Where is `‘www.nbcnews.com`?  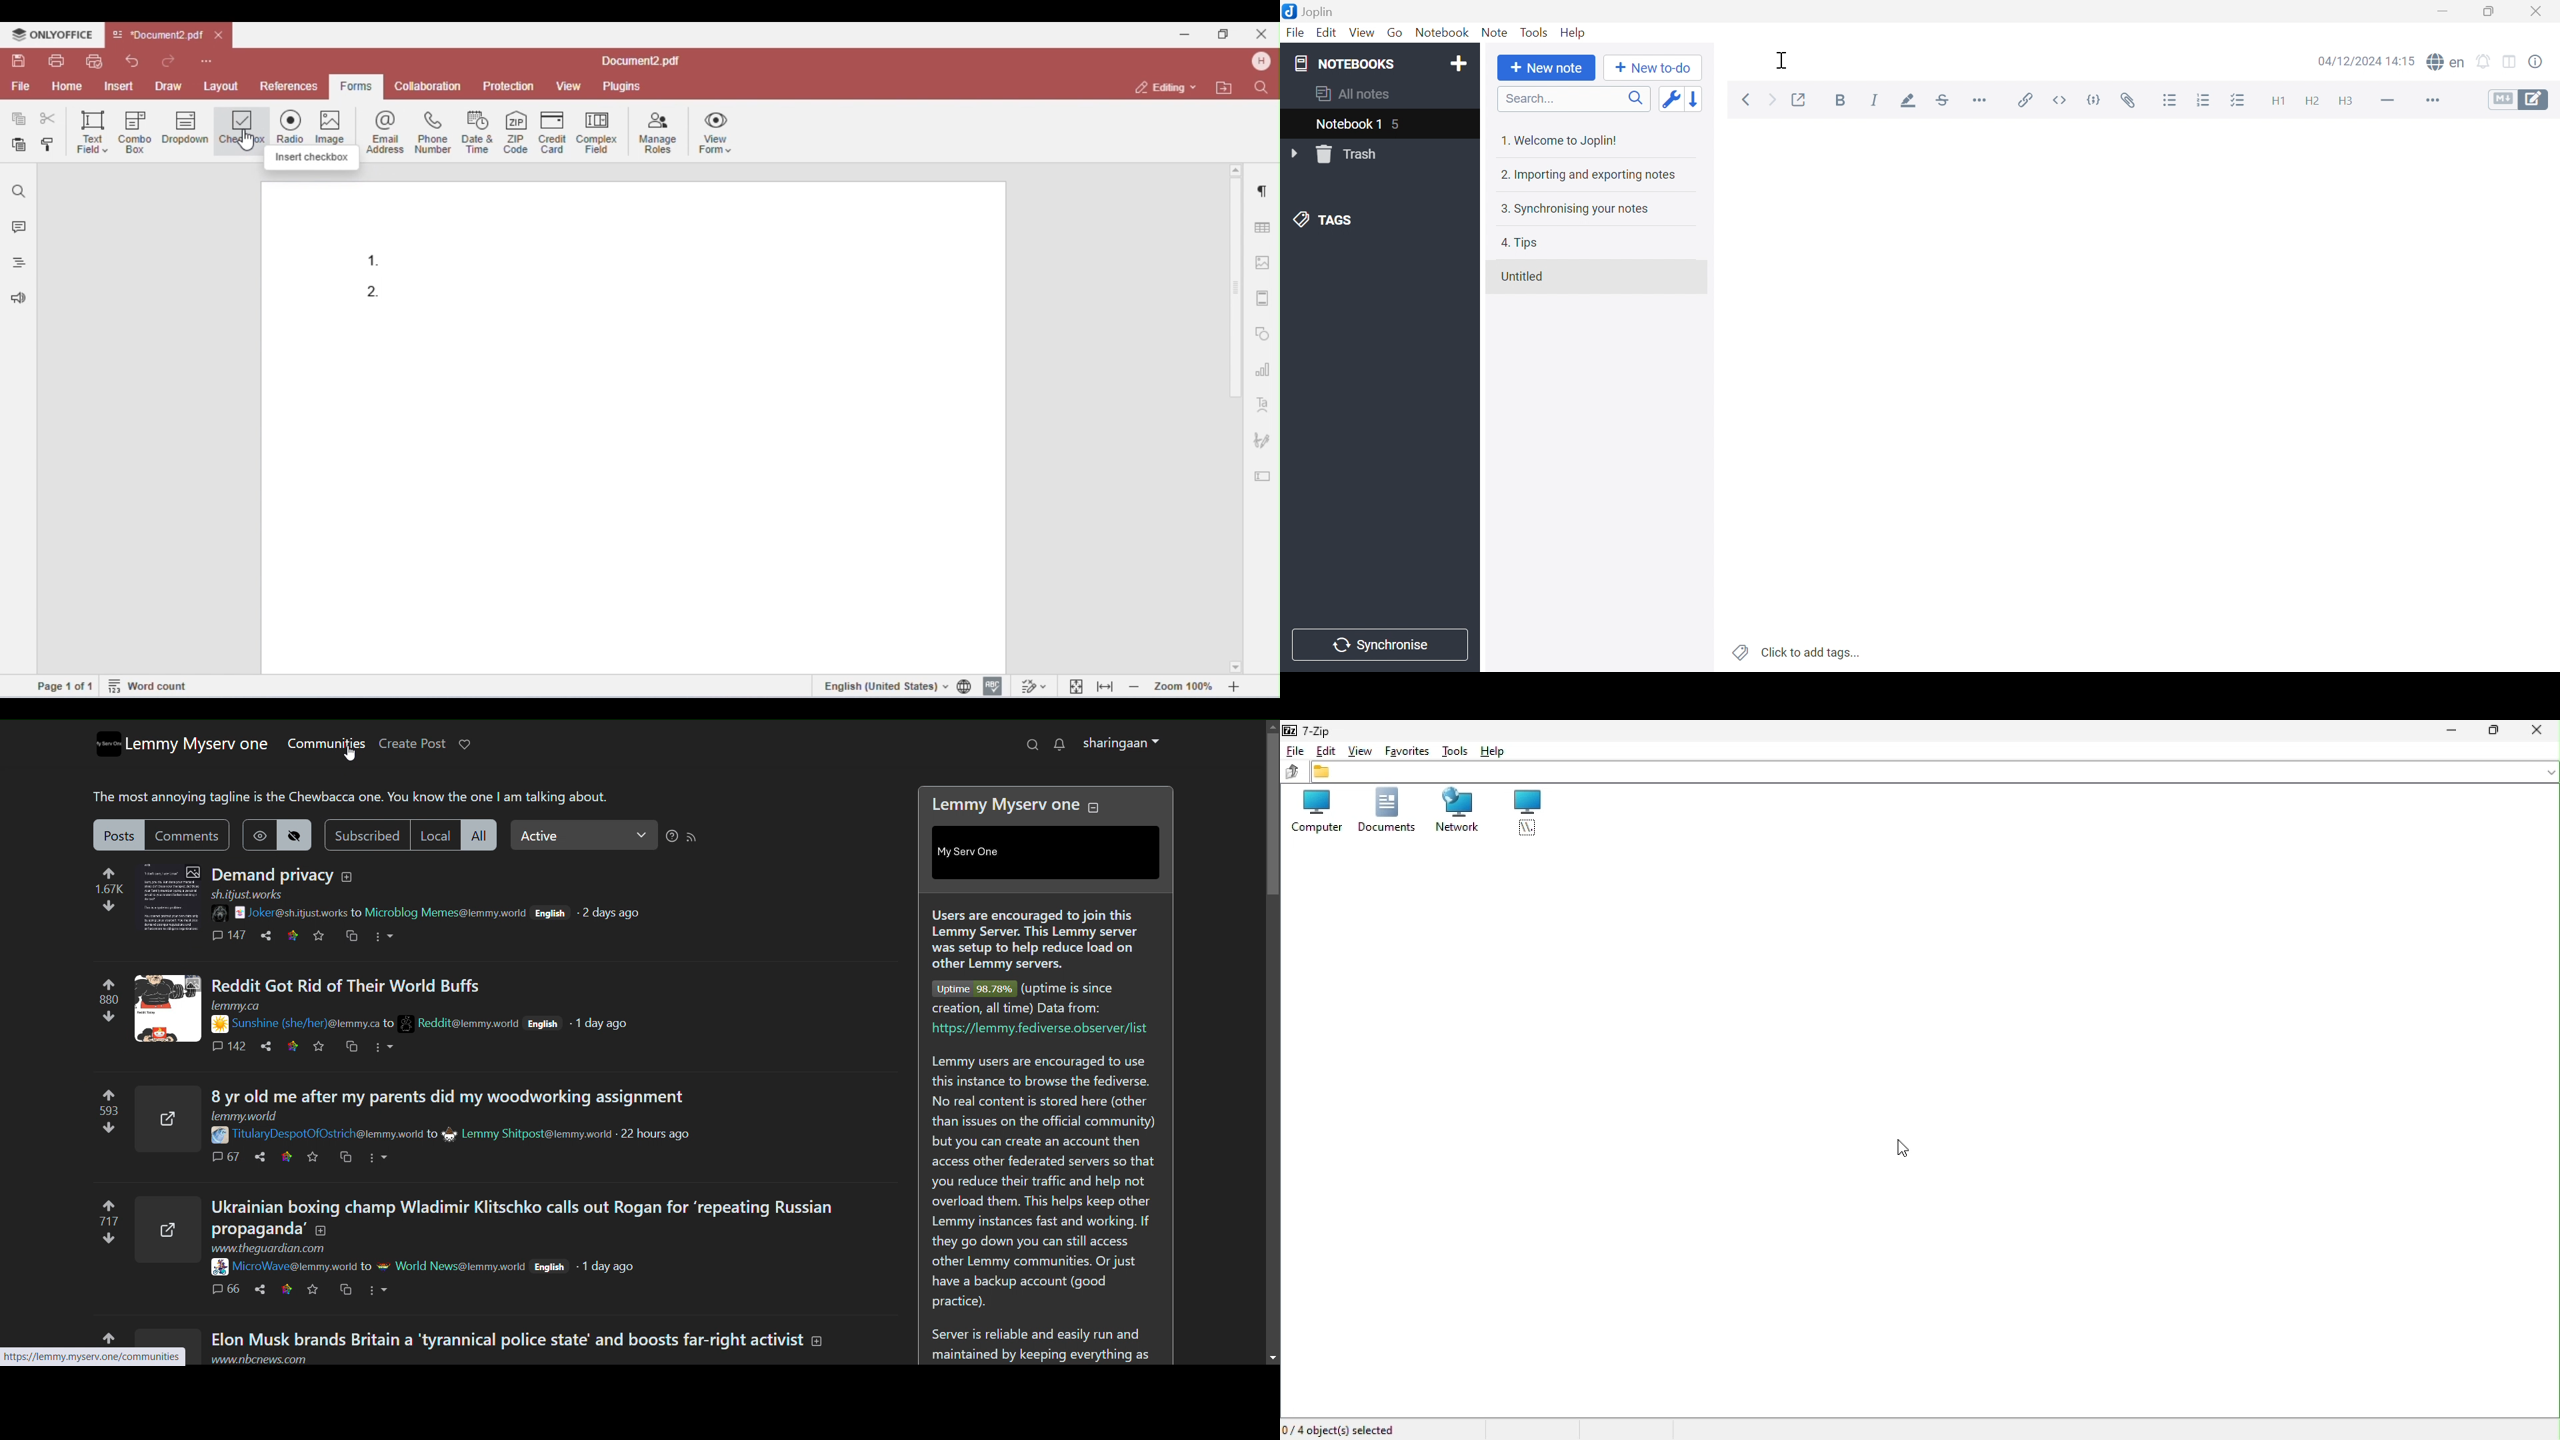
‘www.nbcnews.com is located at coordinates (259, 1359).